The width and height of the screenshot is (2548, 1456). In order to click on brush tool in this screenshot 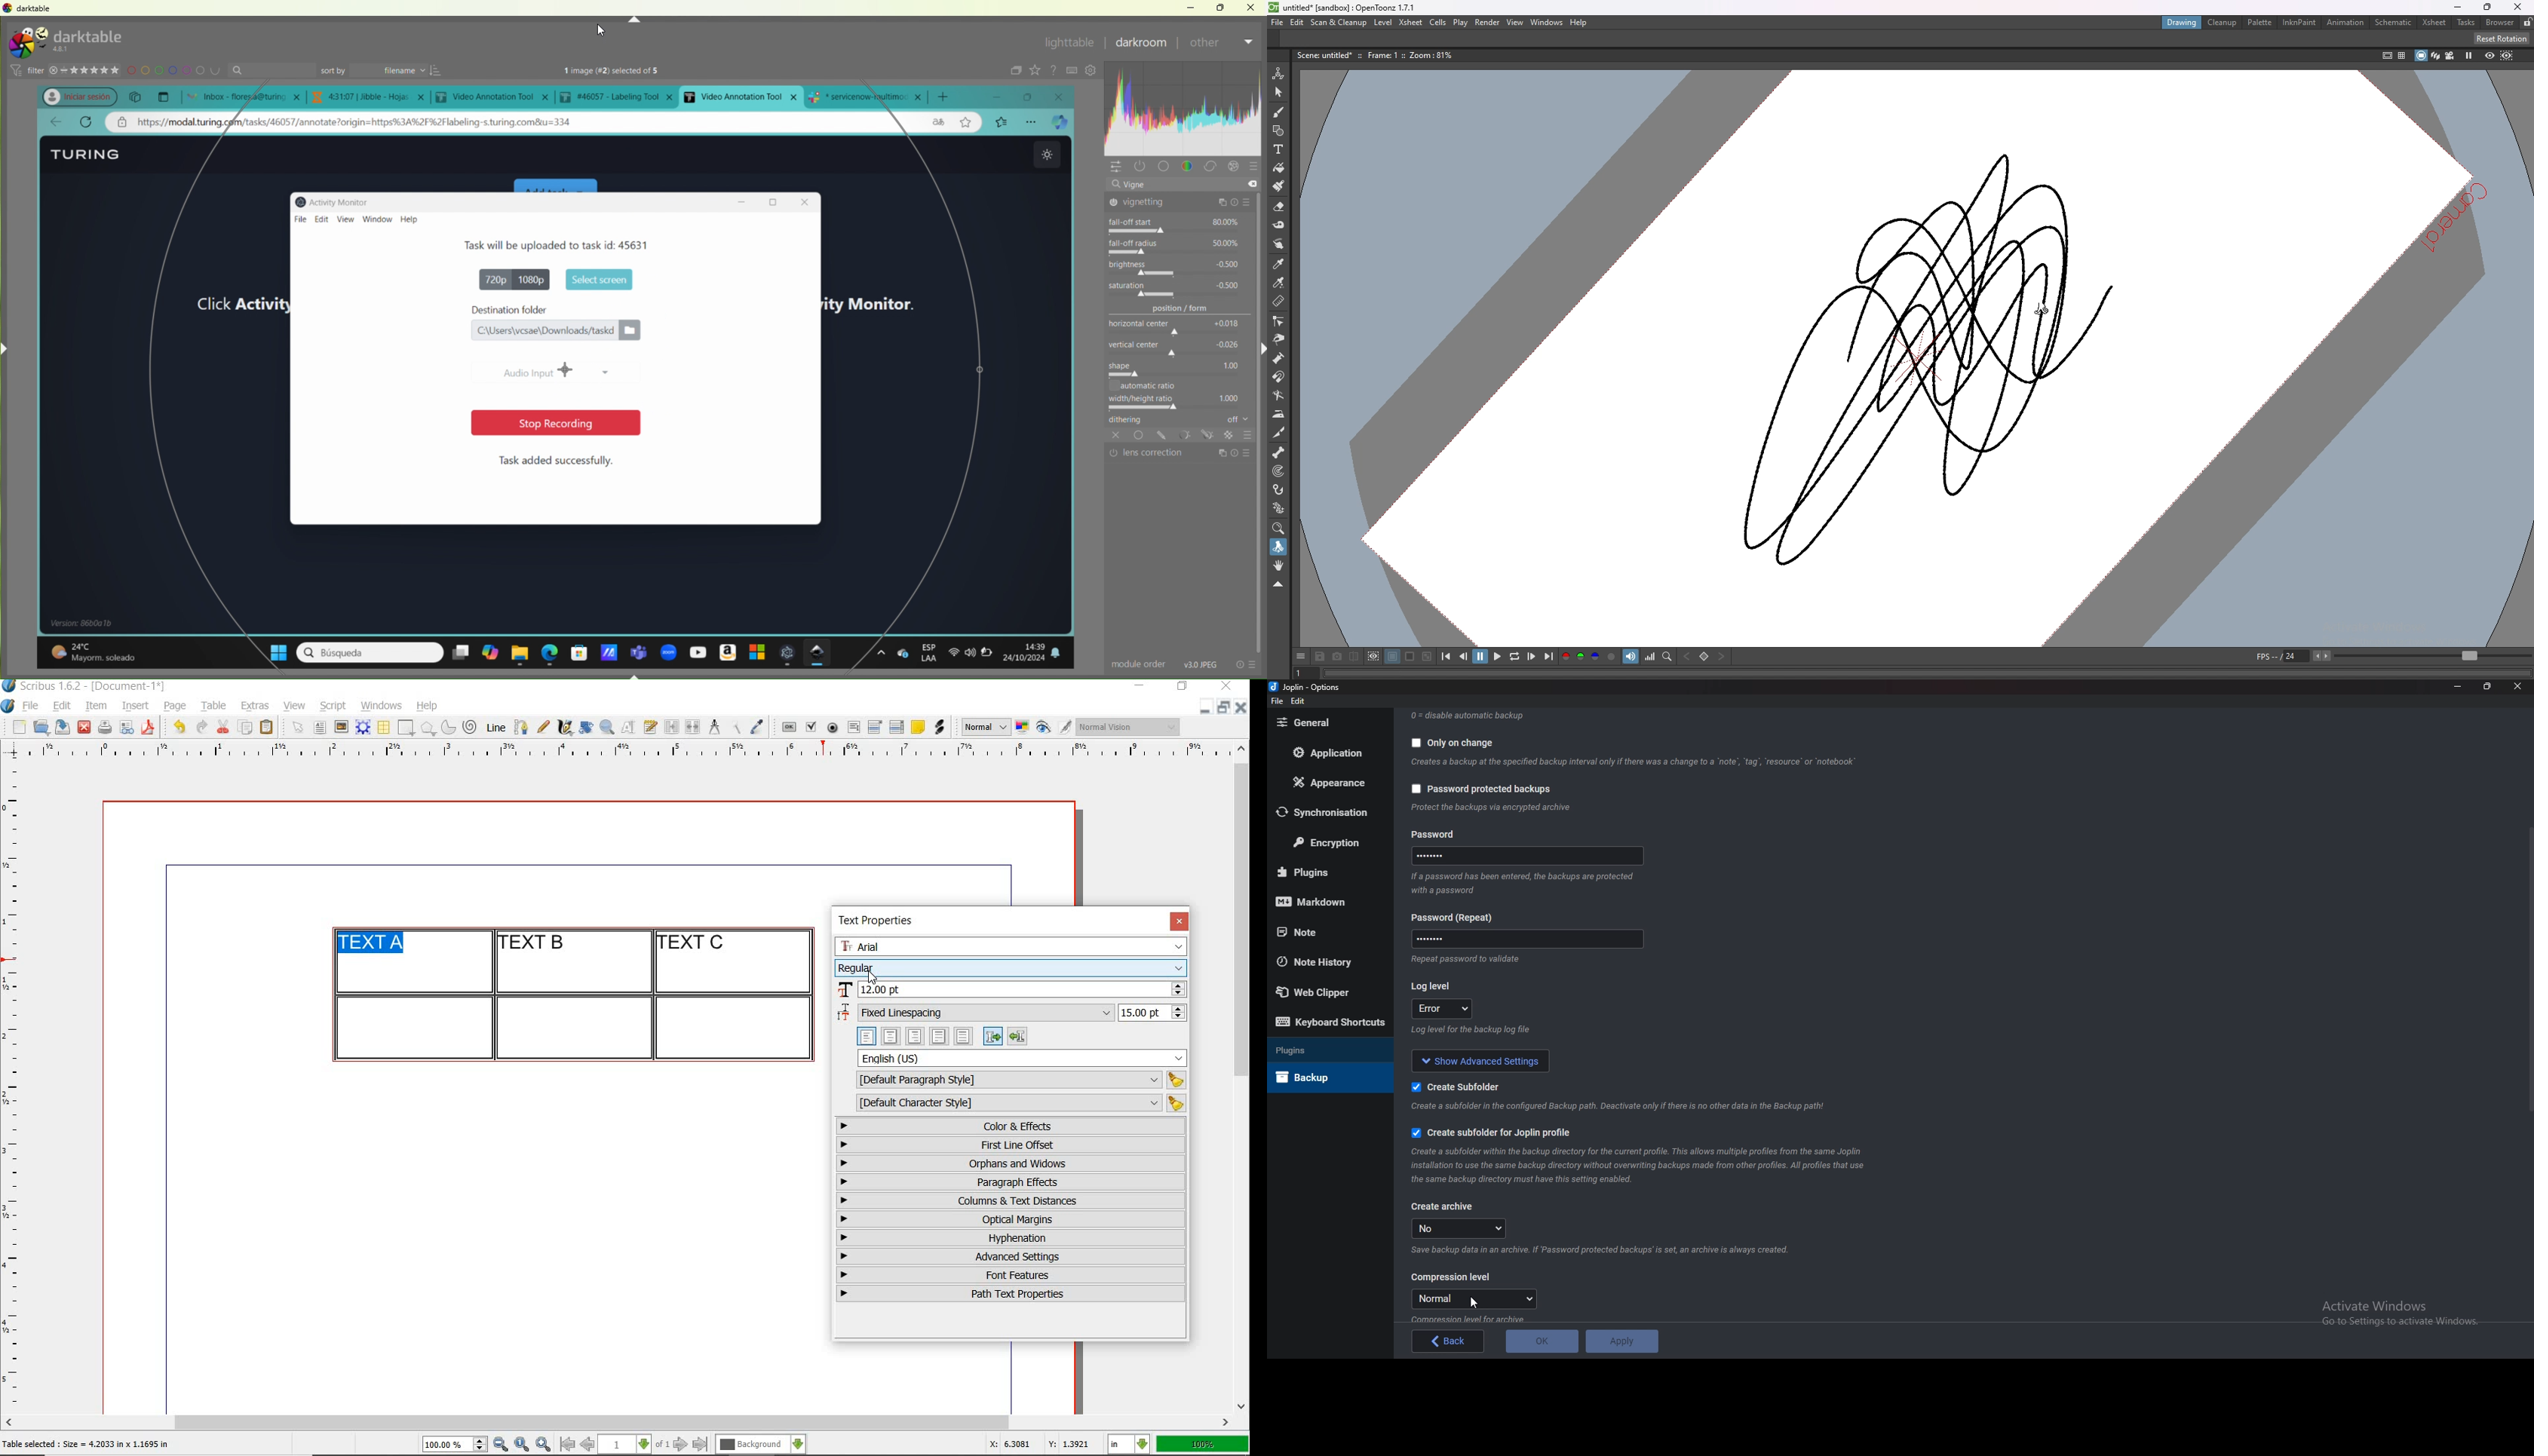, I will do `click(1278, 111)`.